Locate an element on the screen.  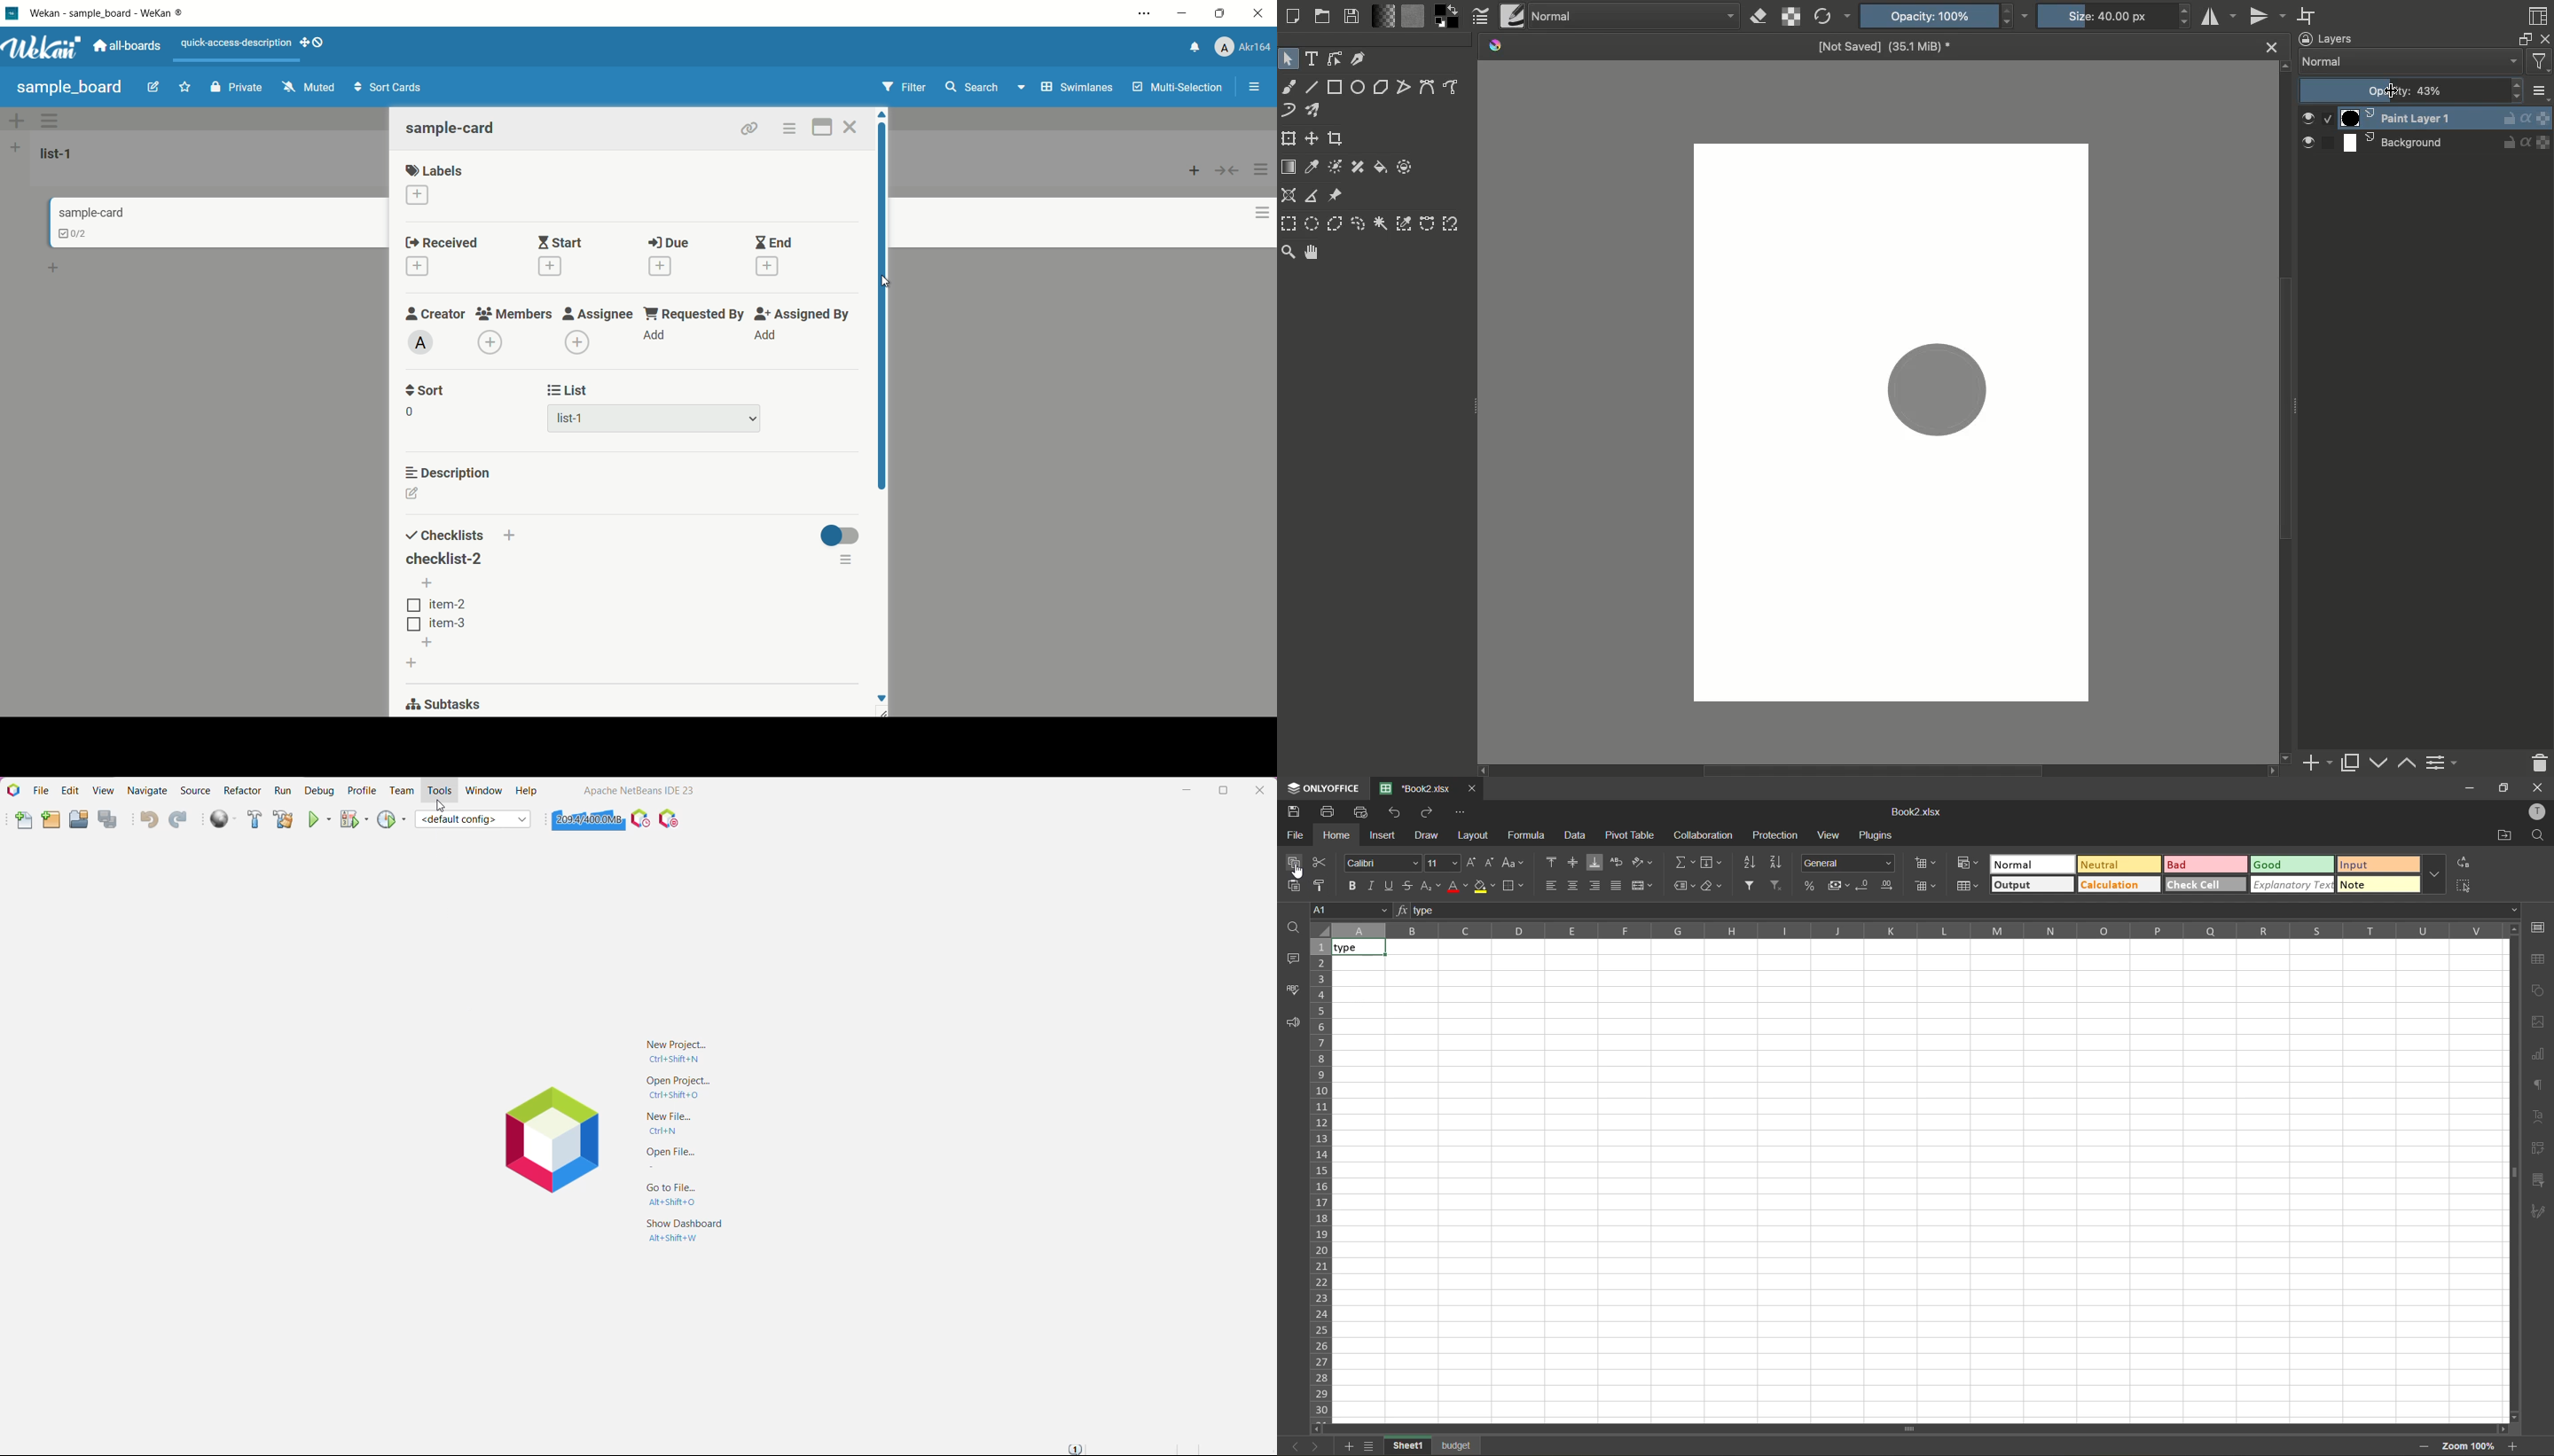
Smart patch tool is located at coordinates (1359, 168).